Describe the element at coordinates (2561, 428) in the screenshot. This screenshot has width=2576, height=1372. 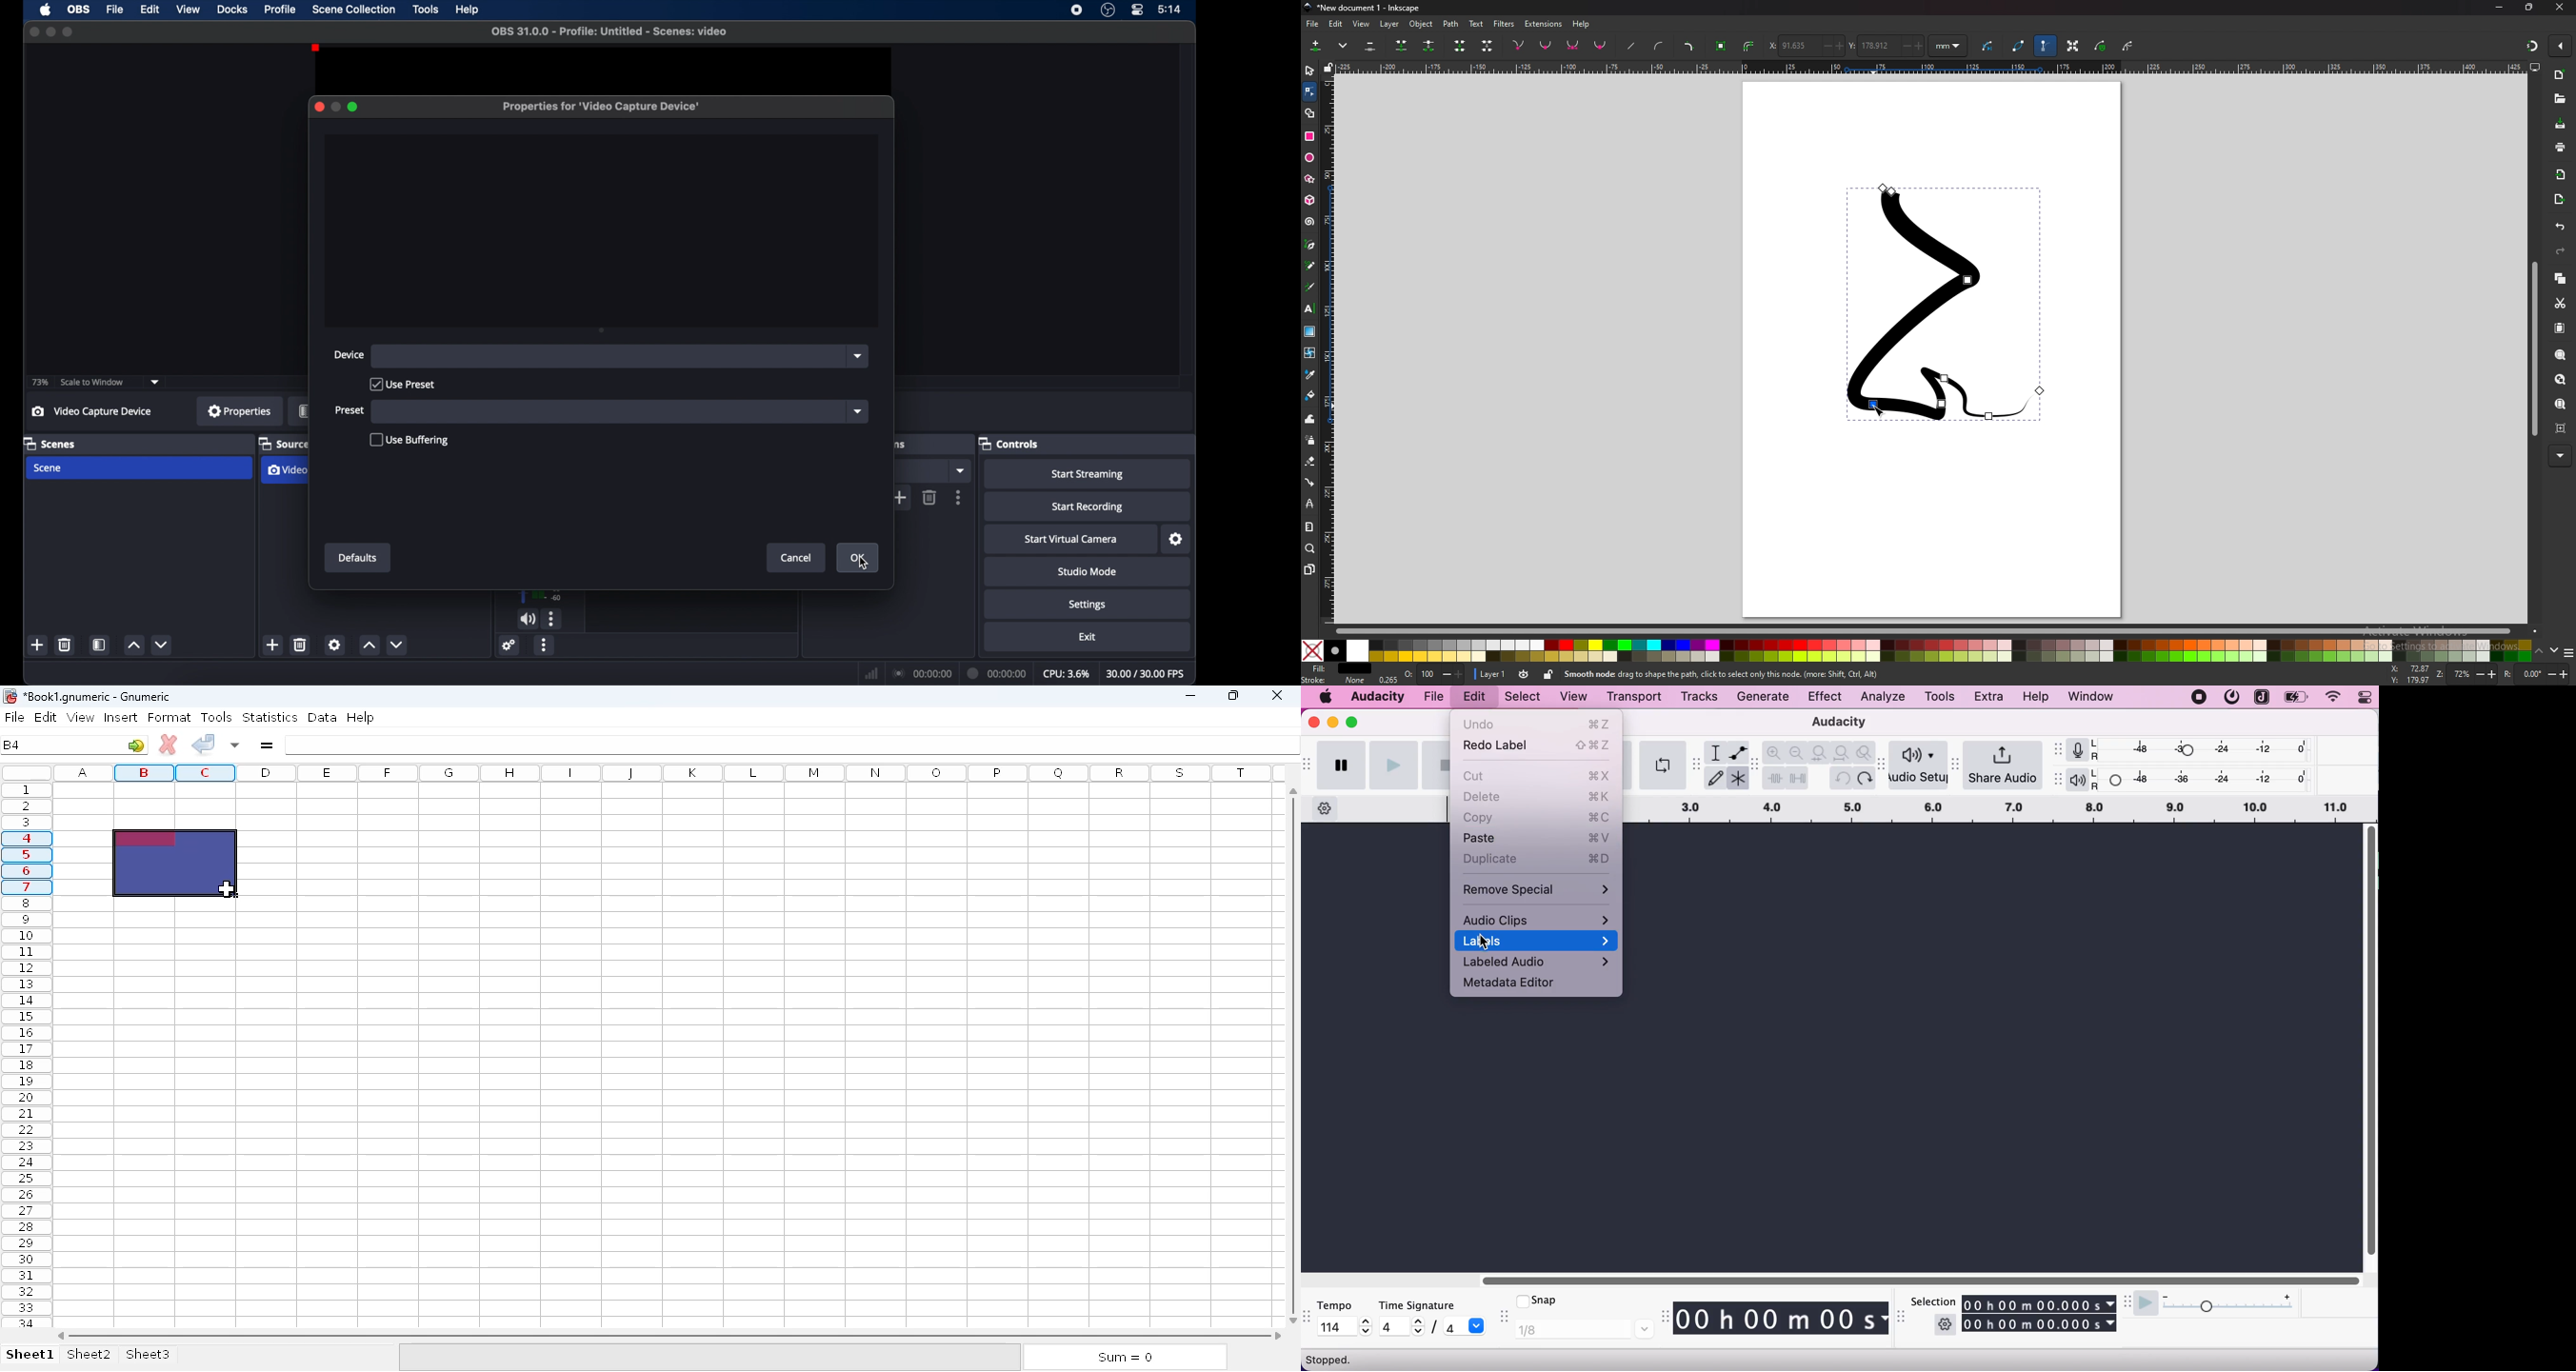
I see `zoom centre page` at that location.